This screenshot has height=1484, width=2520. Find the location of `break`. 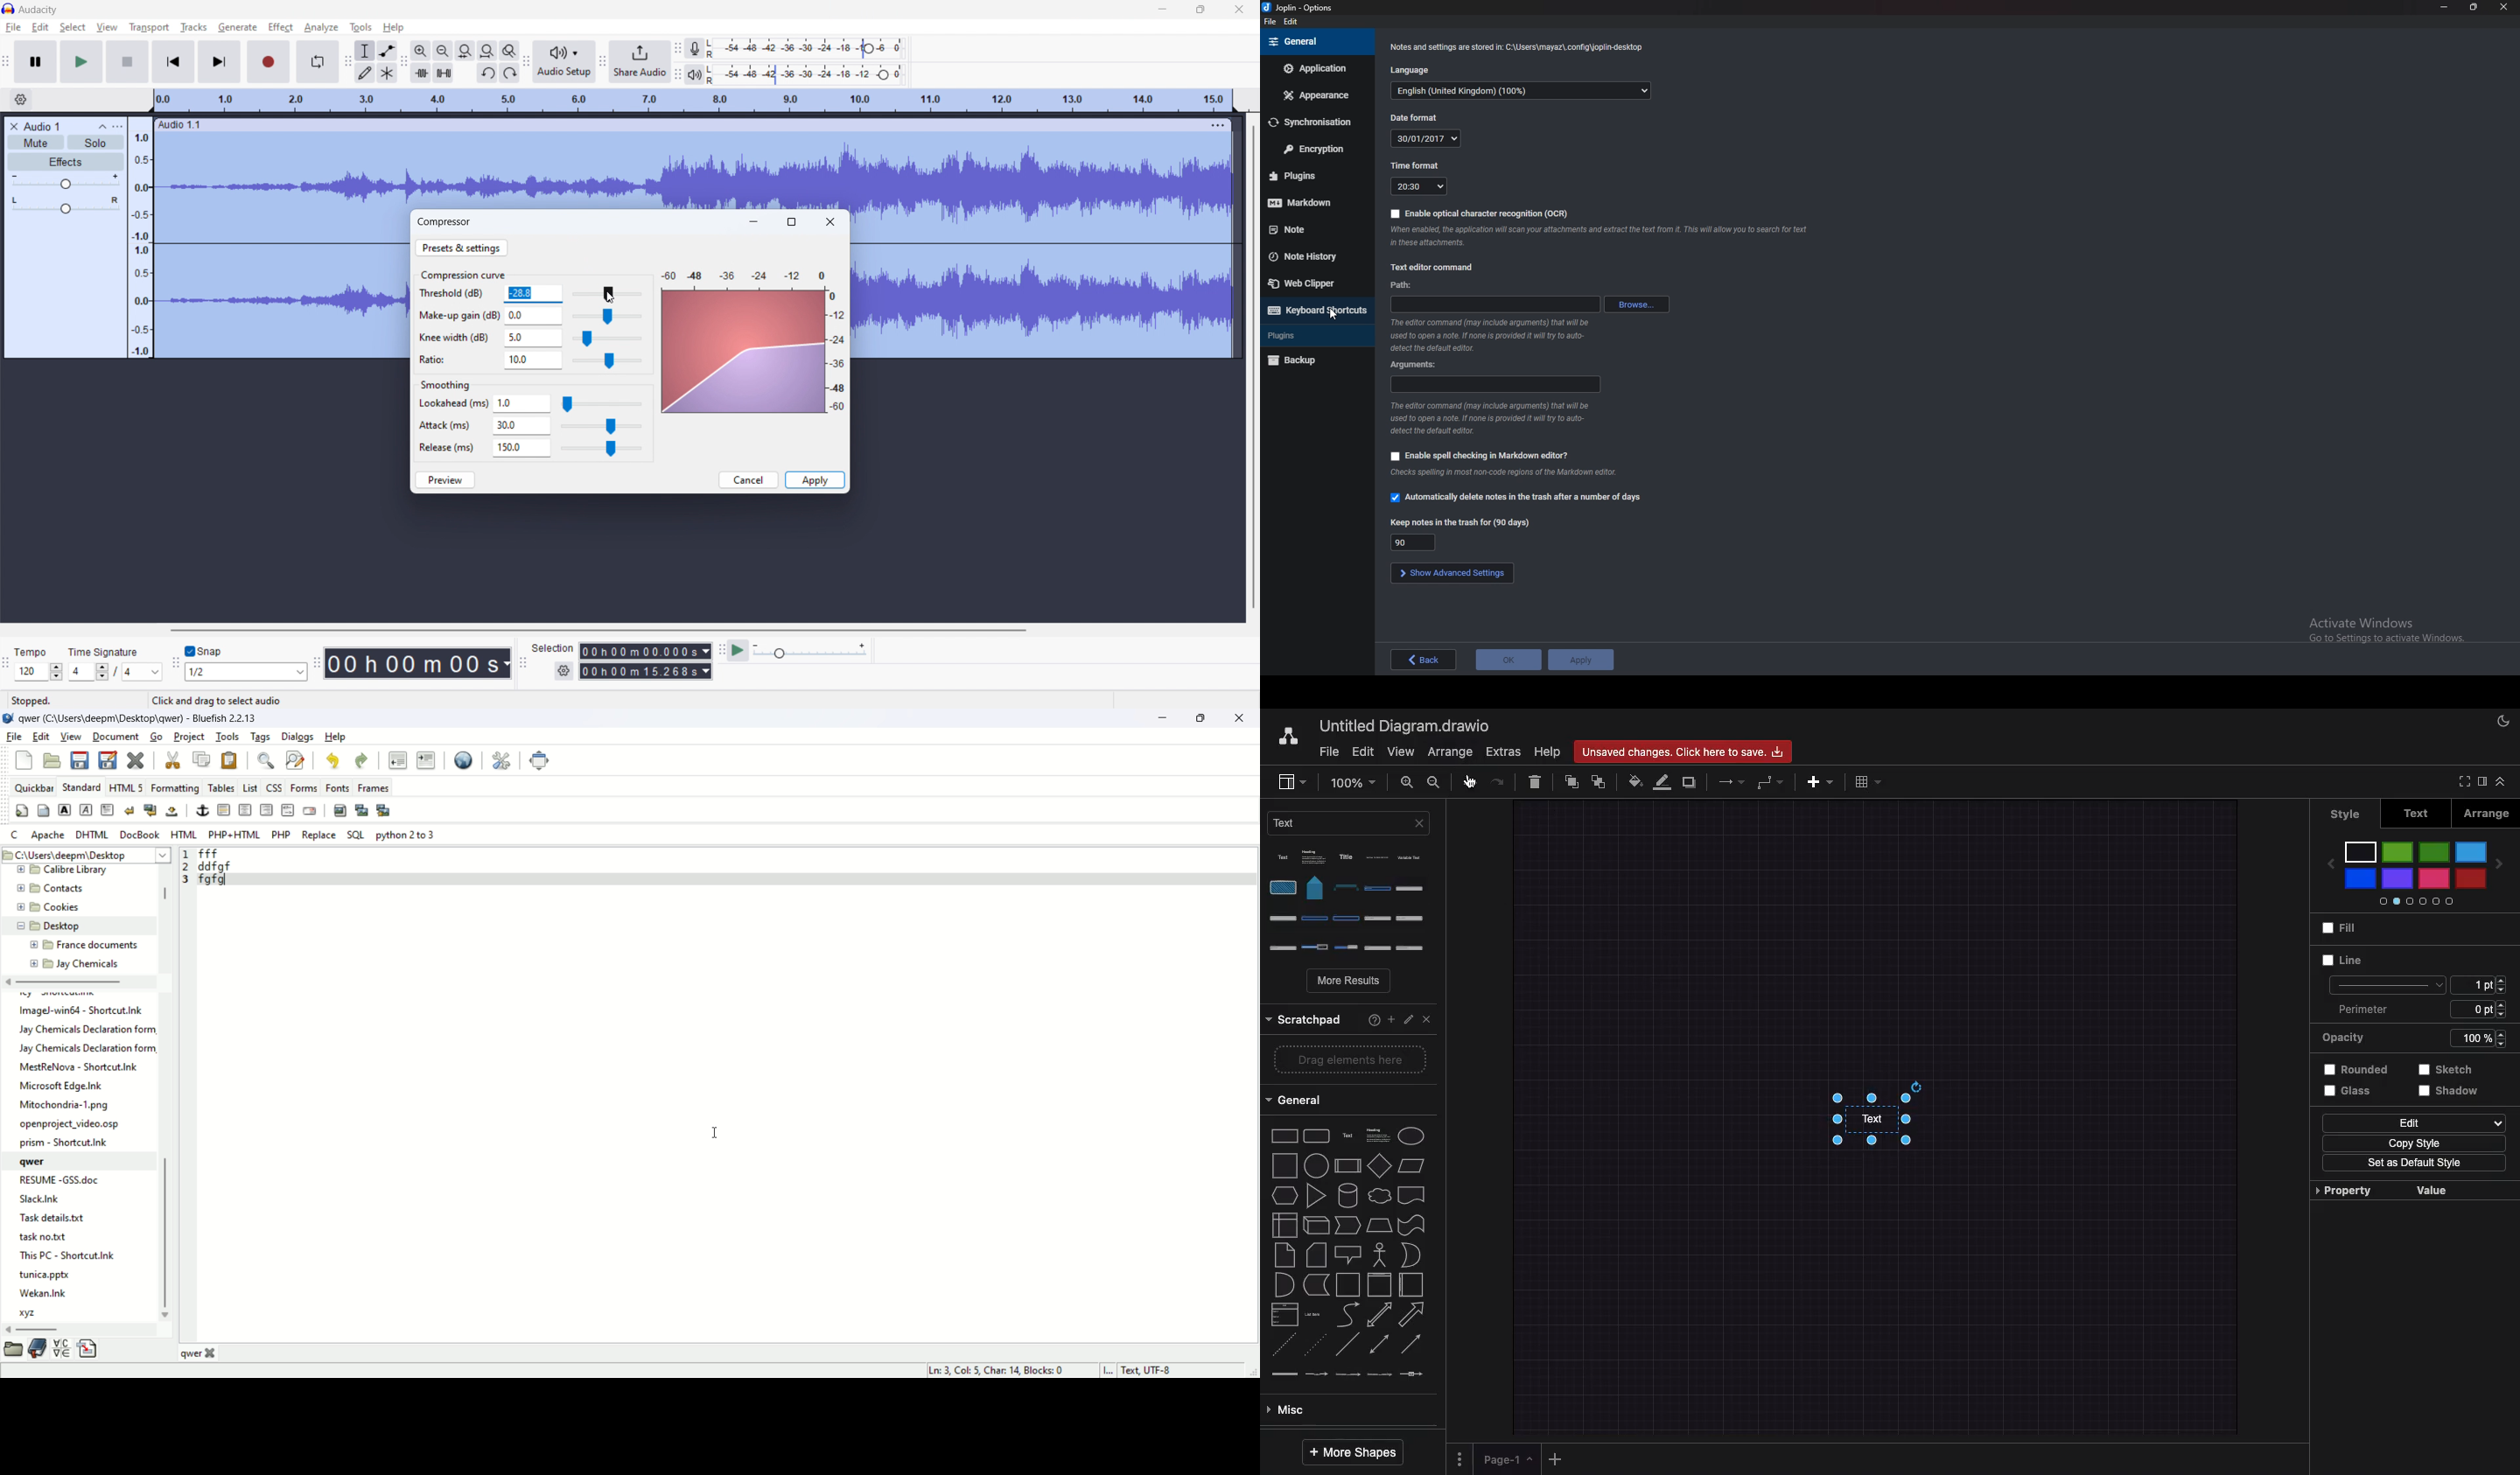

break is located at coordinates (131, 811).